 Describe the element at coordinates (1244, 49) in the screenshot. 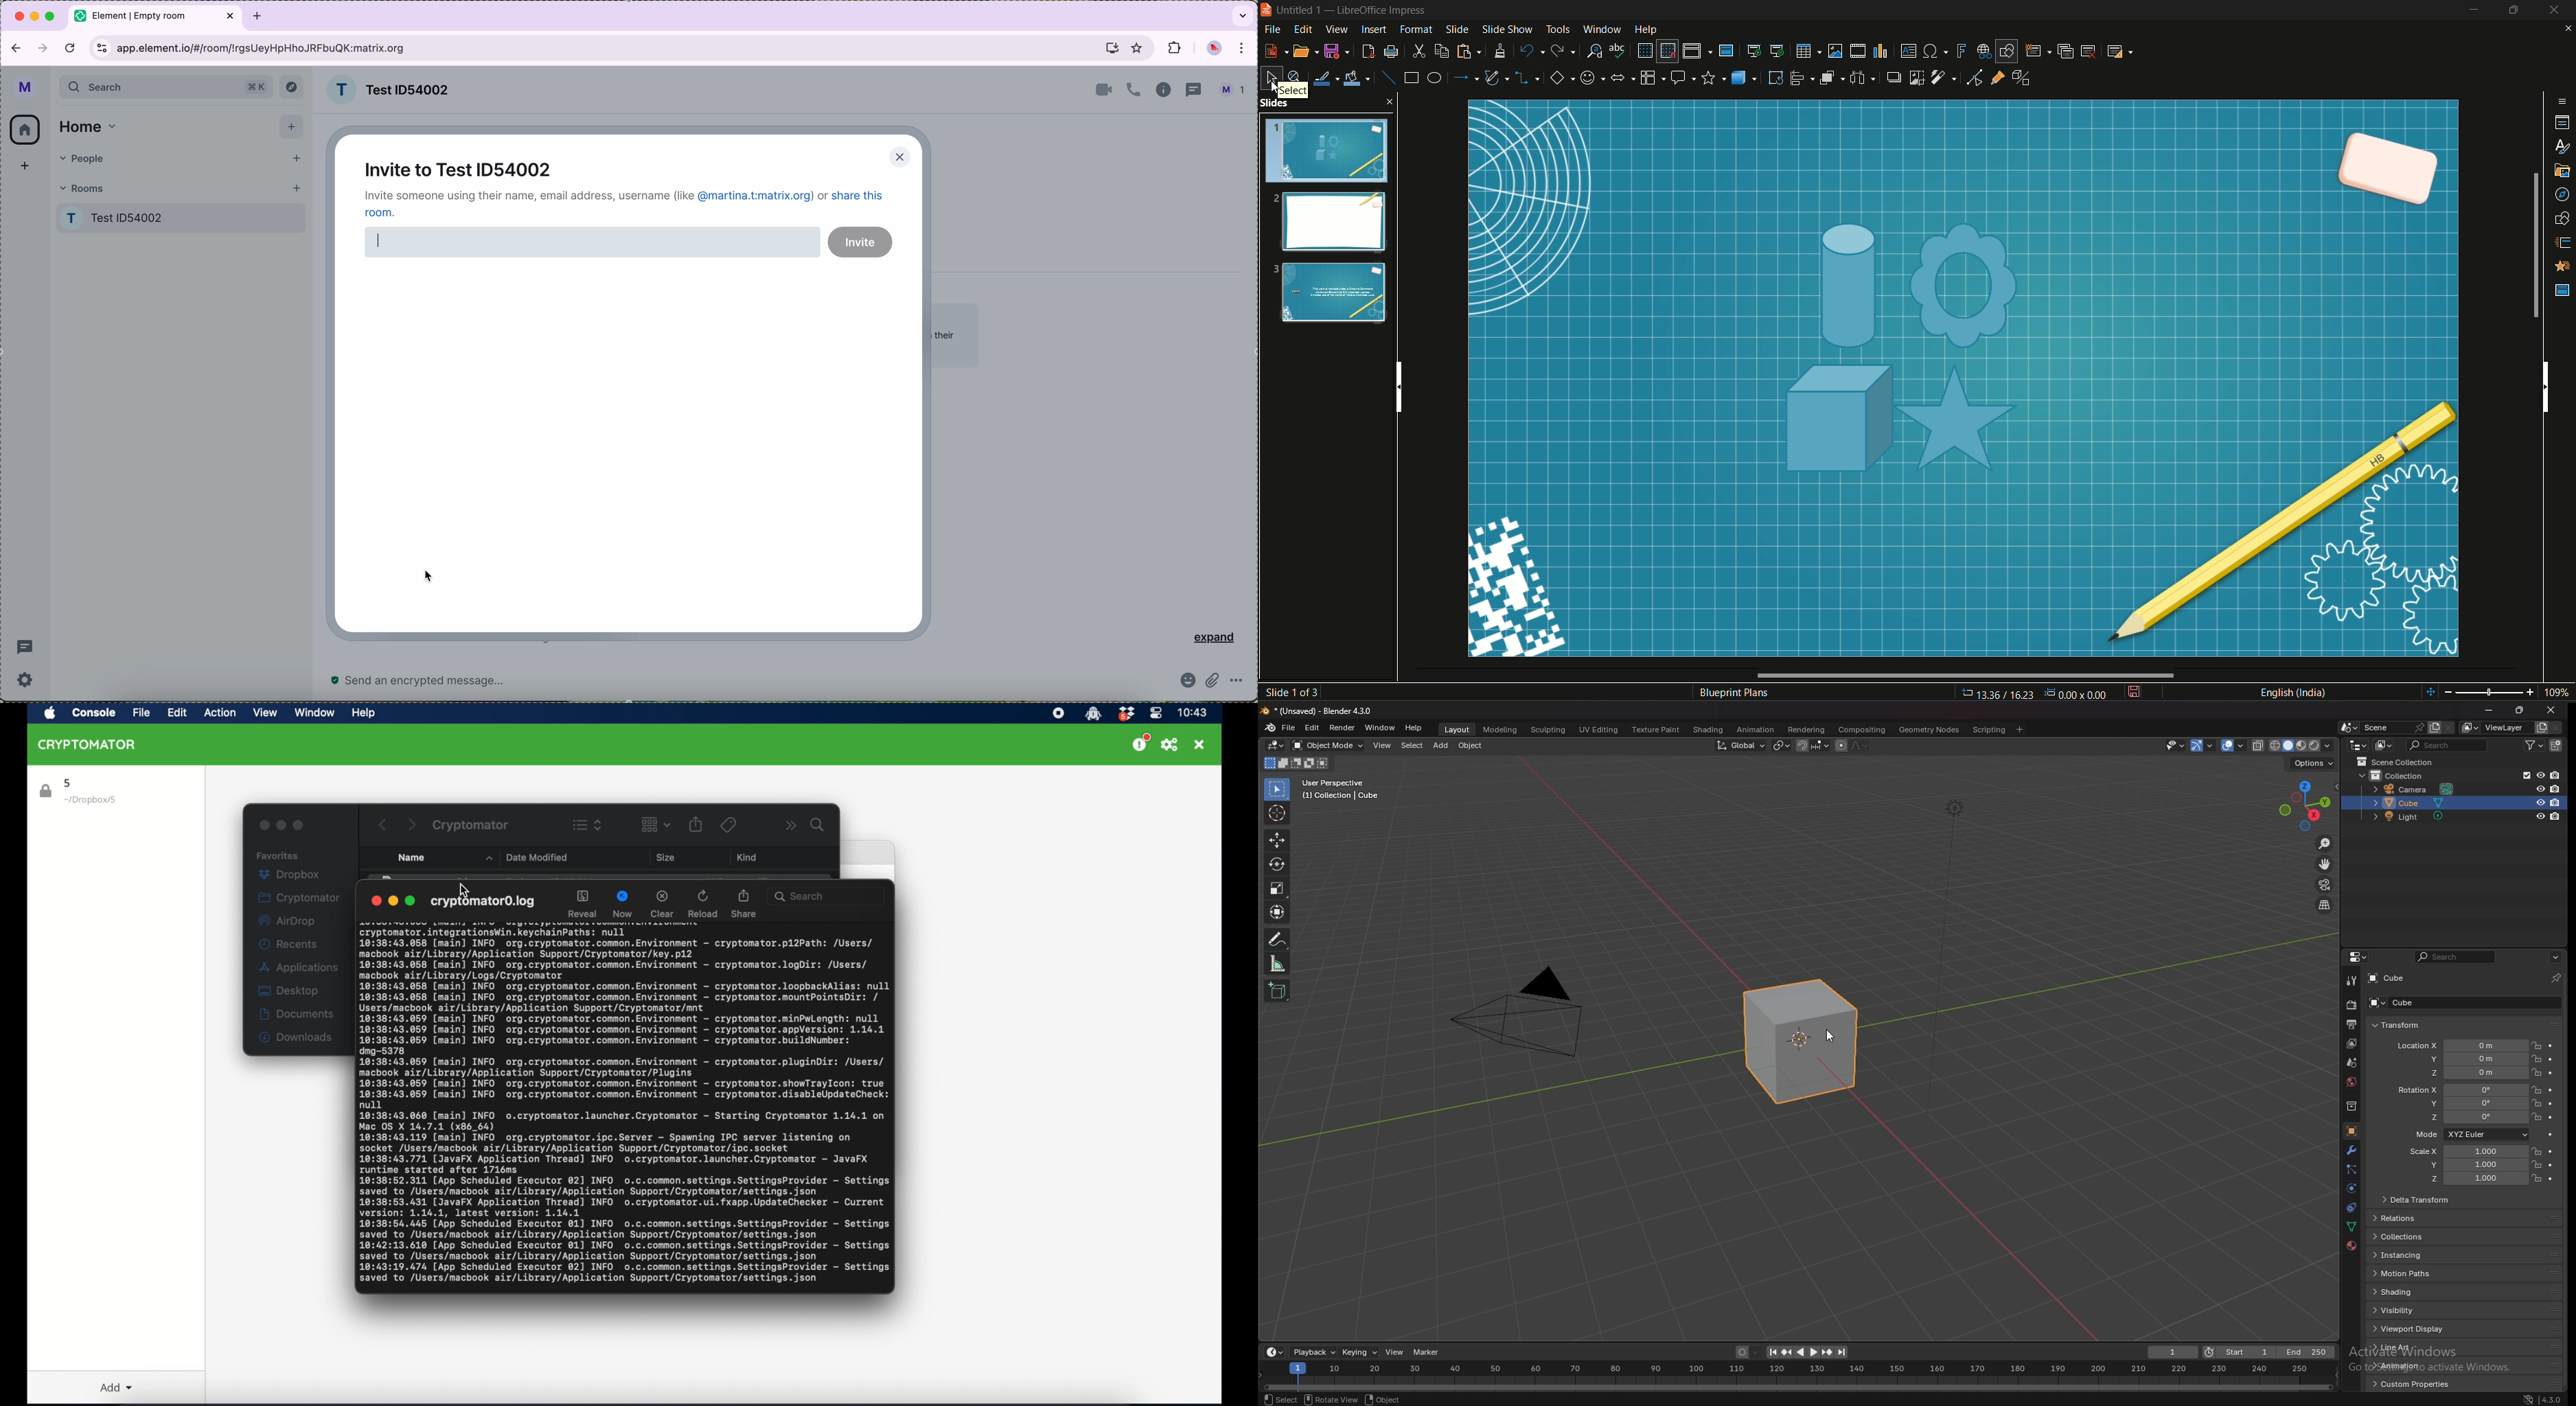

I see `customize and control Google Chrome` at that location.